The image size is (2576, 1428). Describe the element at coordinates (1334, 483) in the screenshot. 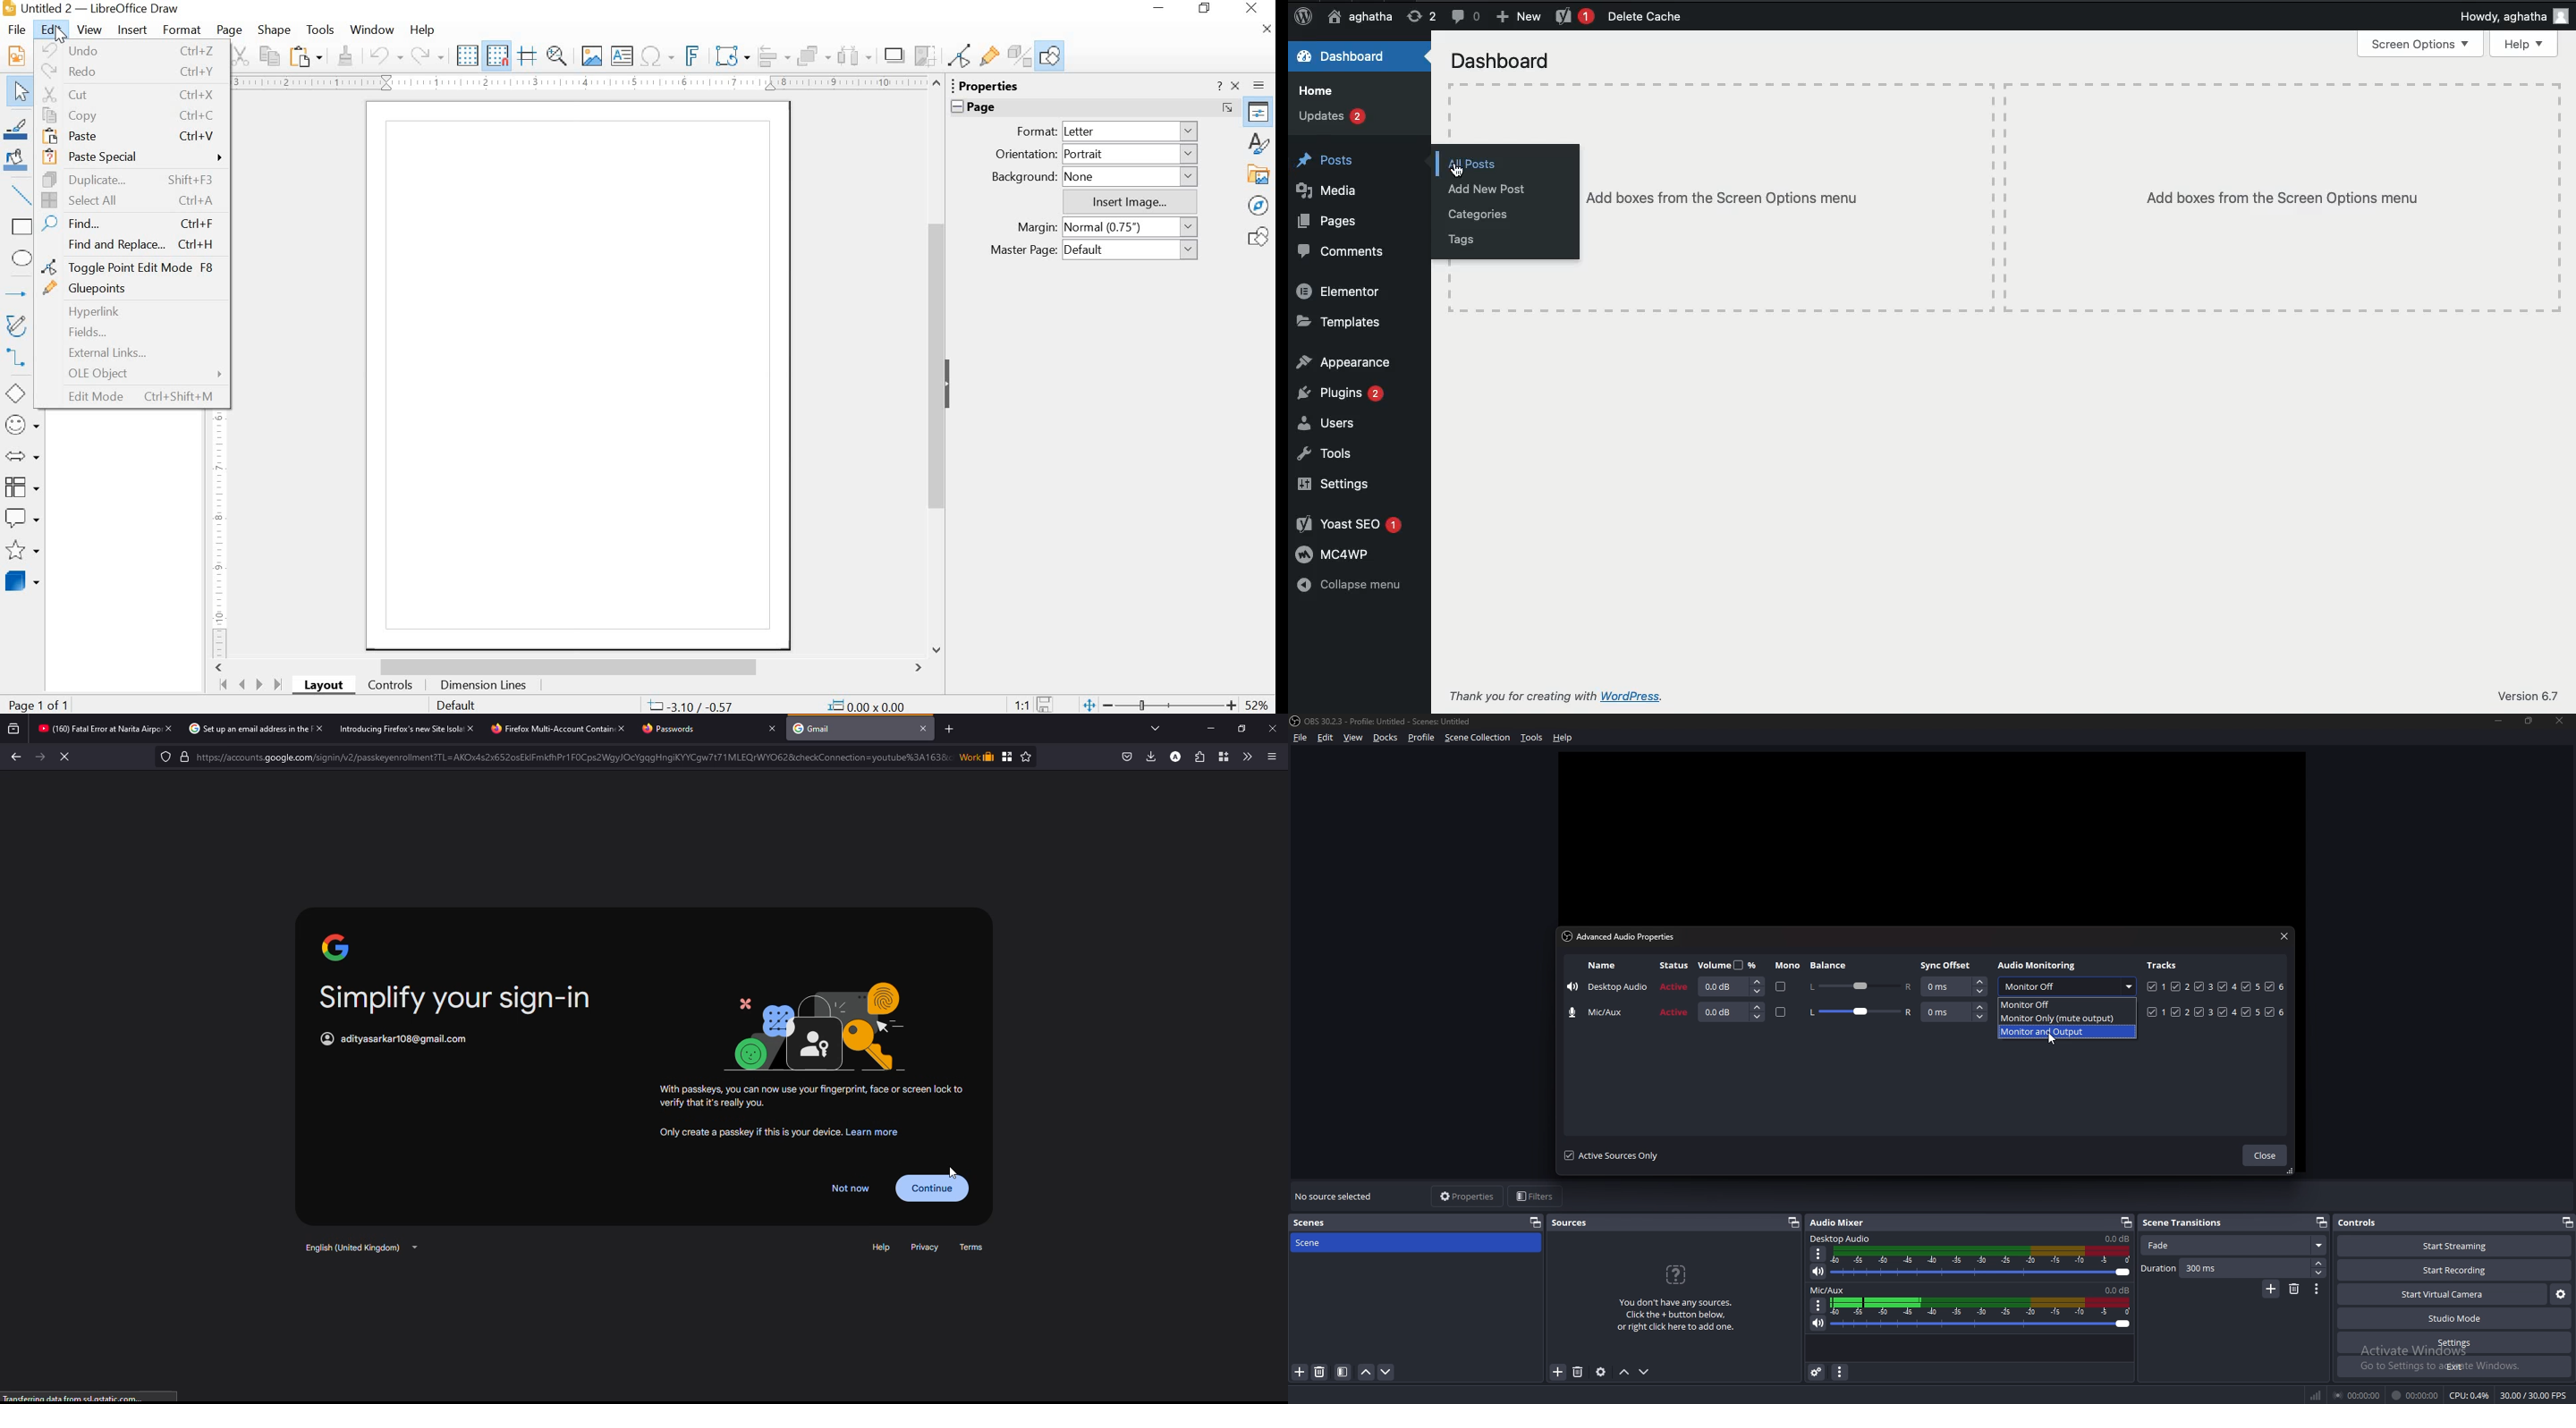

I see `Settings` at that location.